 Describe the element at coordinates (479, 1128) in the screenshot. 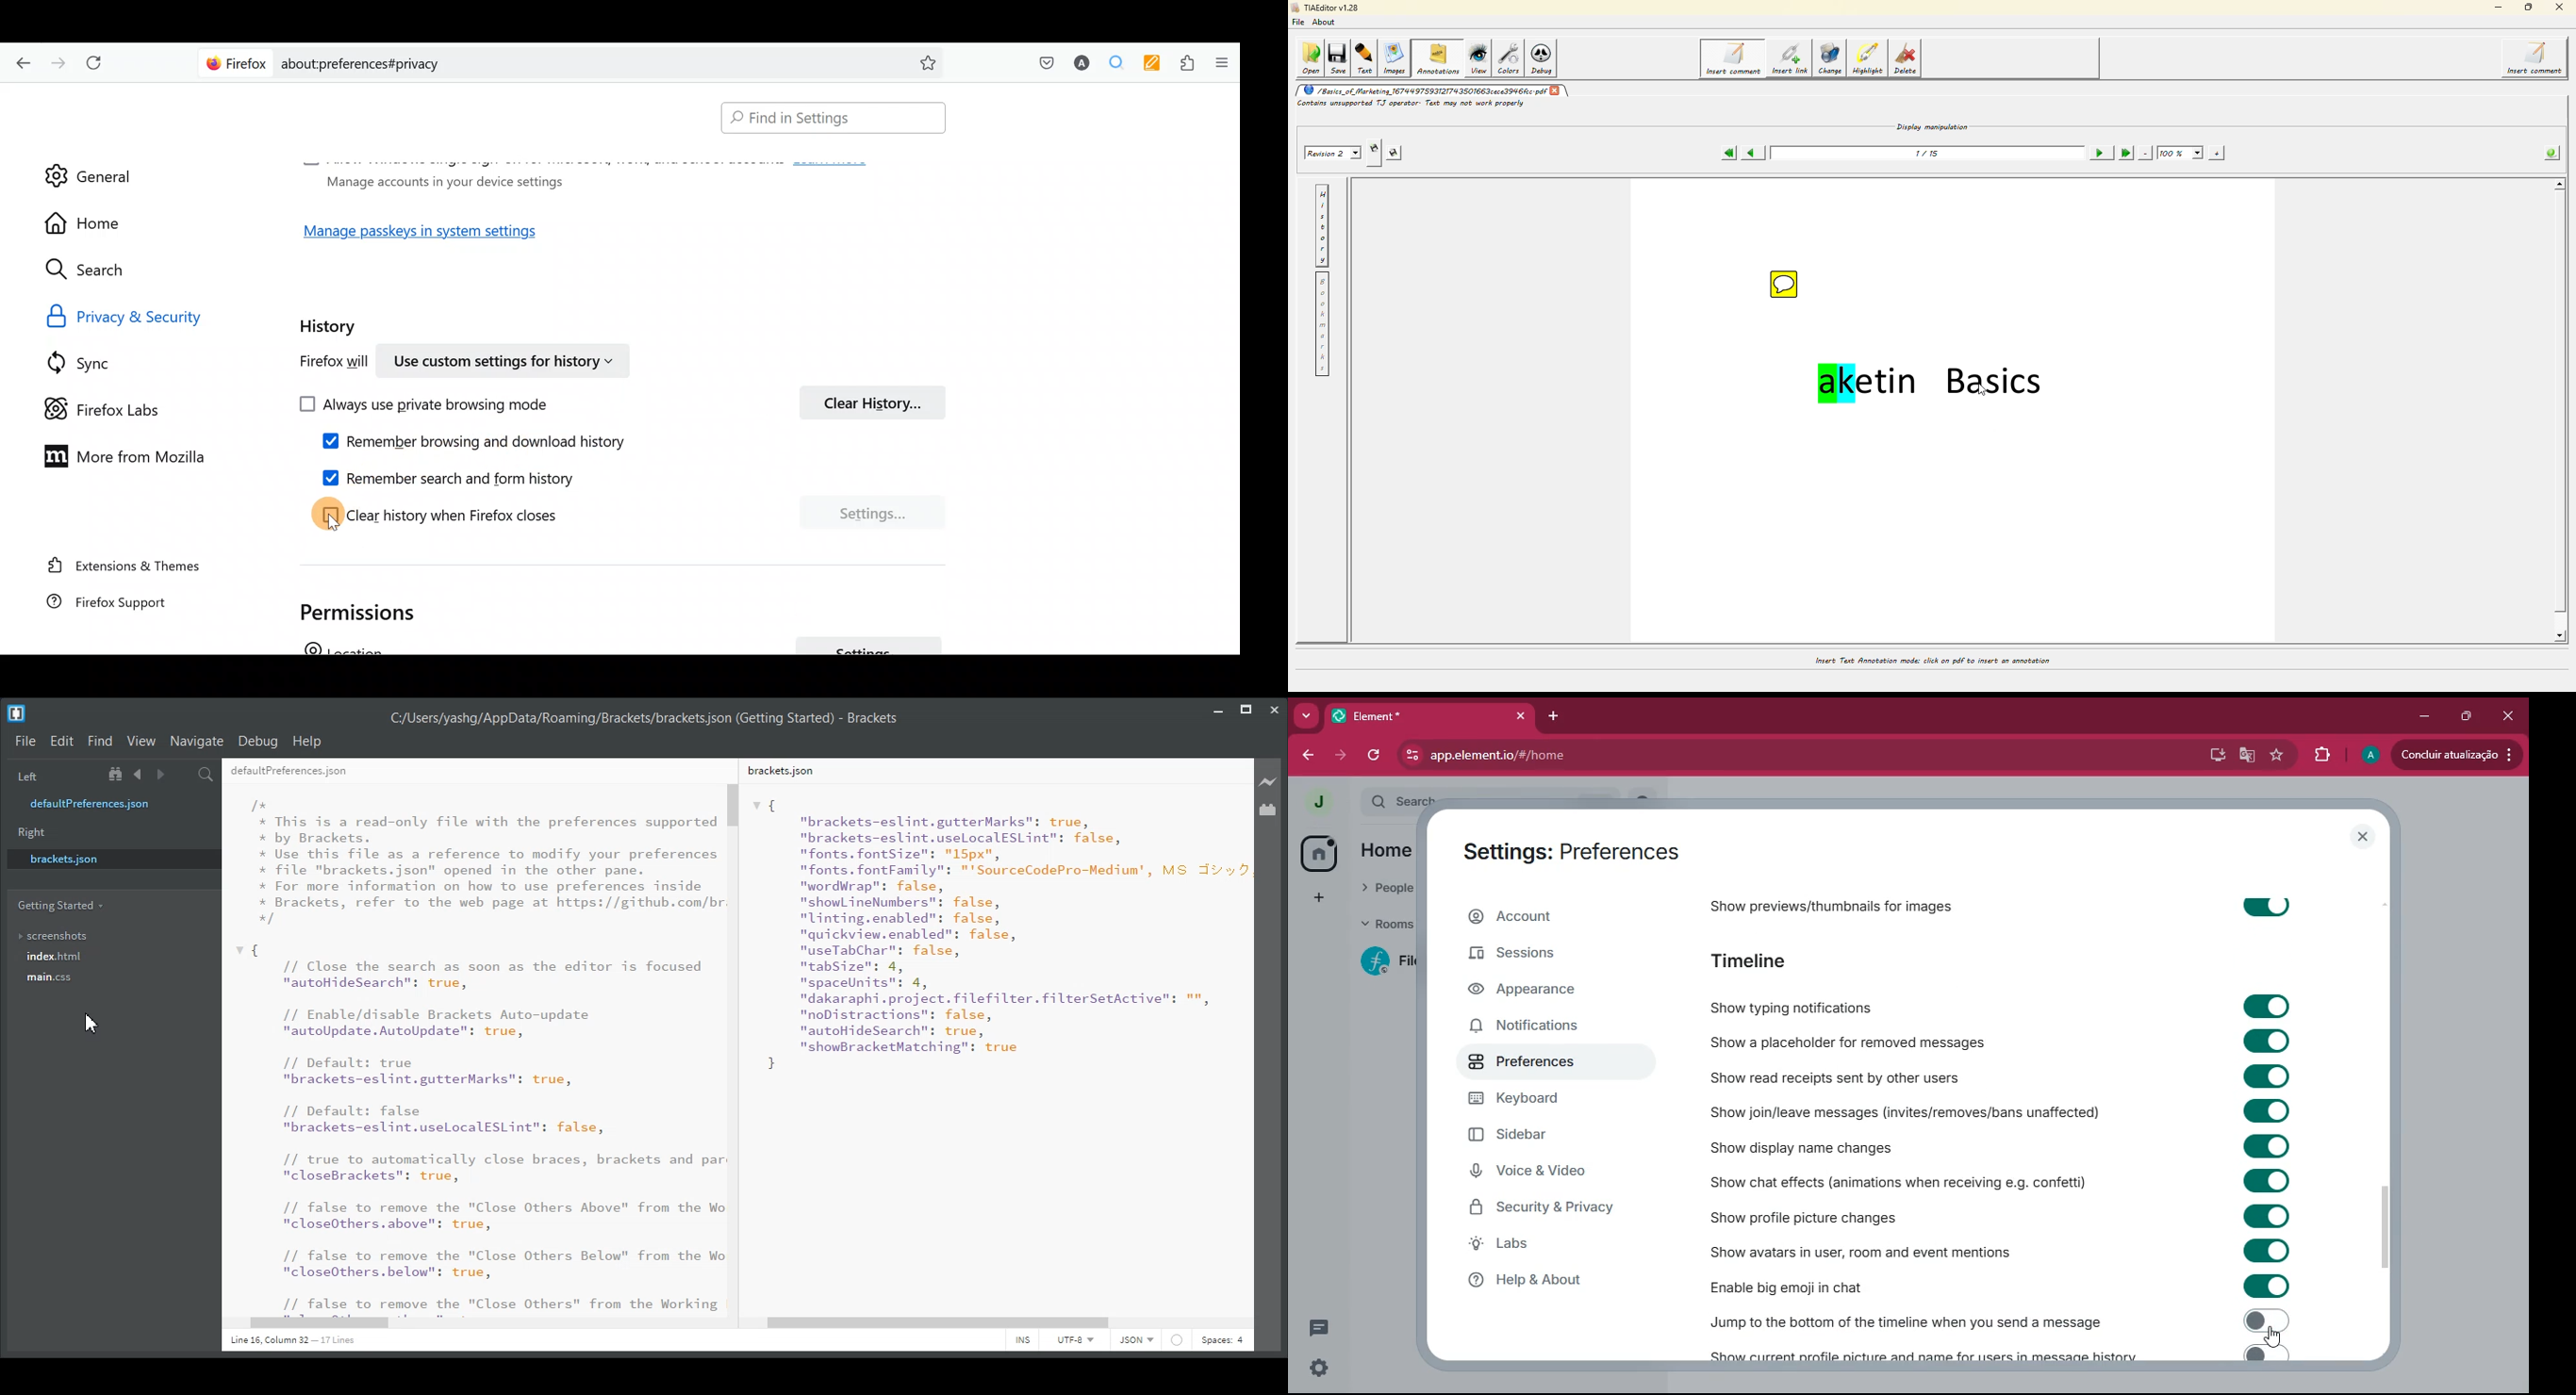

I see `{
// Close the search as soon as the editor is focused
"autoHideSearch": true,
// Enable/disable Brackets Auto-update
"autoUpdate. AutoUpdate": true,
// Default: true
"brackets-eslint.gutterMarks": true,
// Default: false
"brackets-eslint.uselocalESLint": false,
// true to automatically close braces, brackets and par
"closeBrackets": true,
// false to remove the "Close Others Above" from the Wo
"closeOthers. above": true,
// false to remove the "Close Others Below" from the Wo
"closeOthers.below": true,
// false to remove the "Close Others" from the Working` at that location.